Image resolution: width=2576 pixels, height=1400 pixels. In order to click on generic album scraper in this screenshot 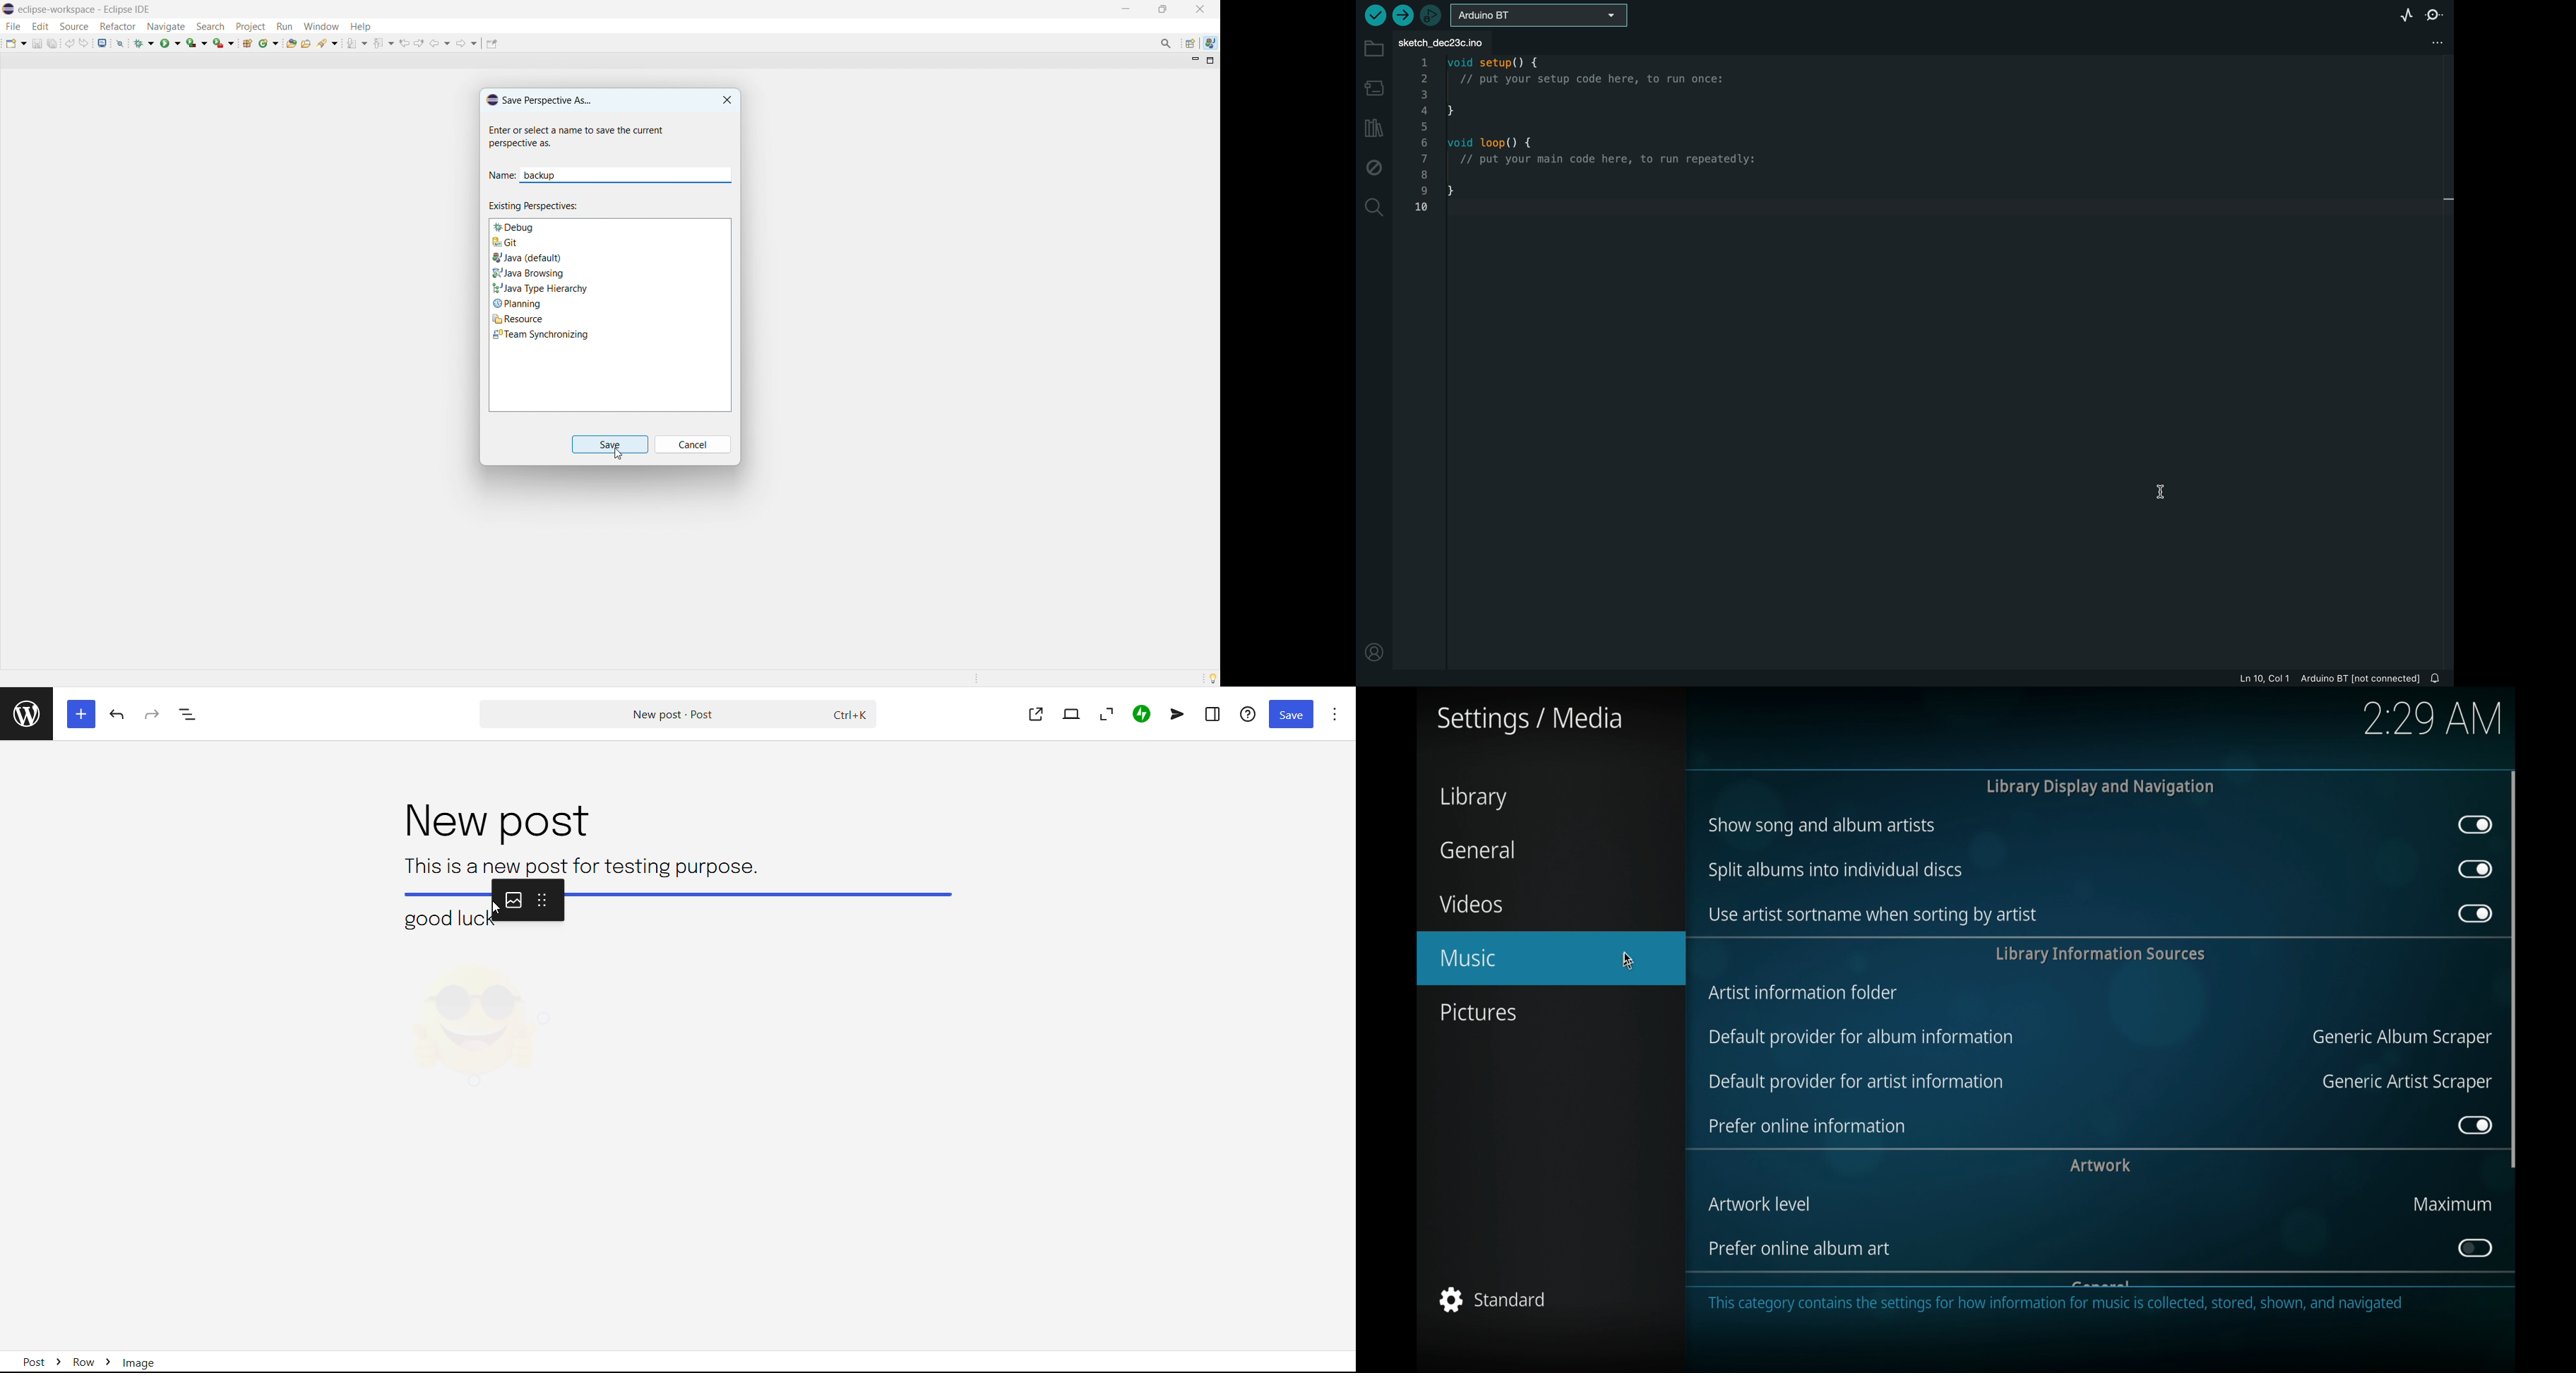, I will do `click(2400, 1038)`.